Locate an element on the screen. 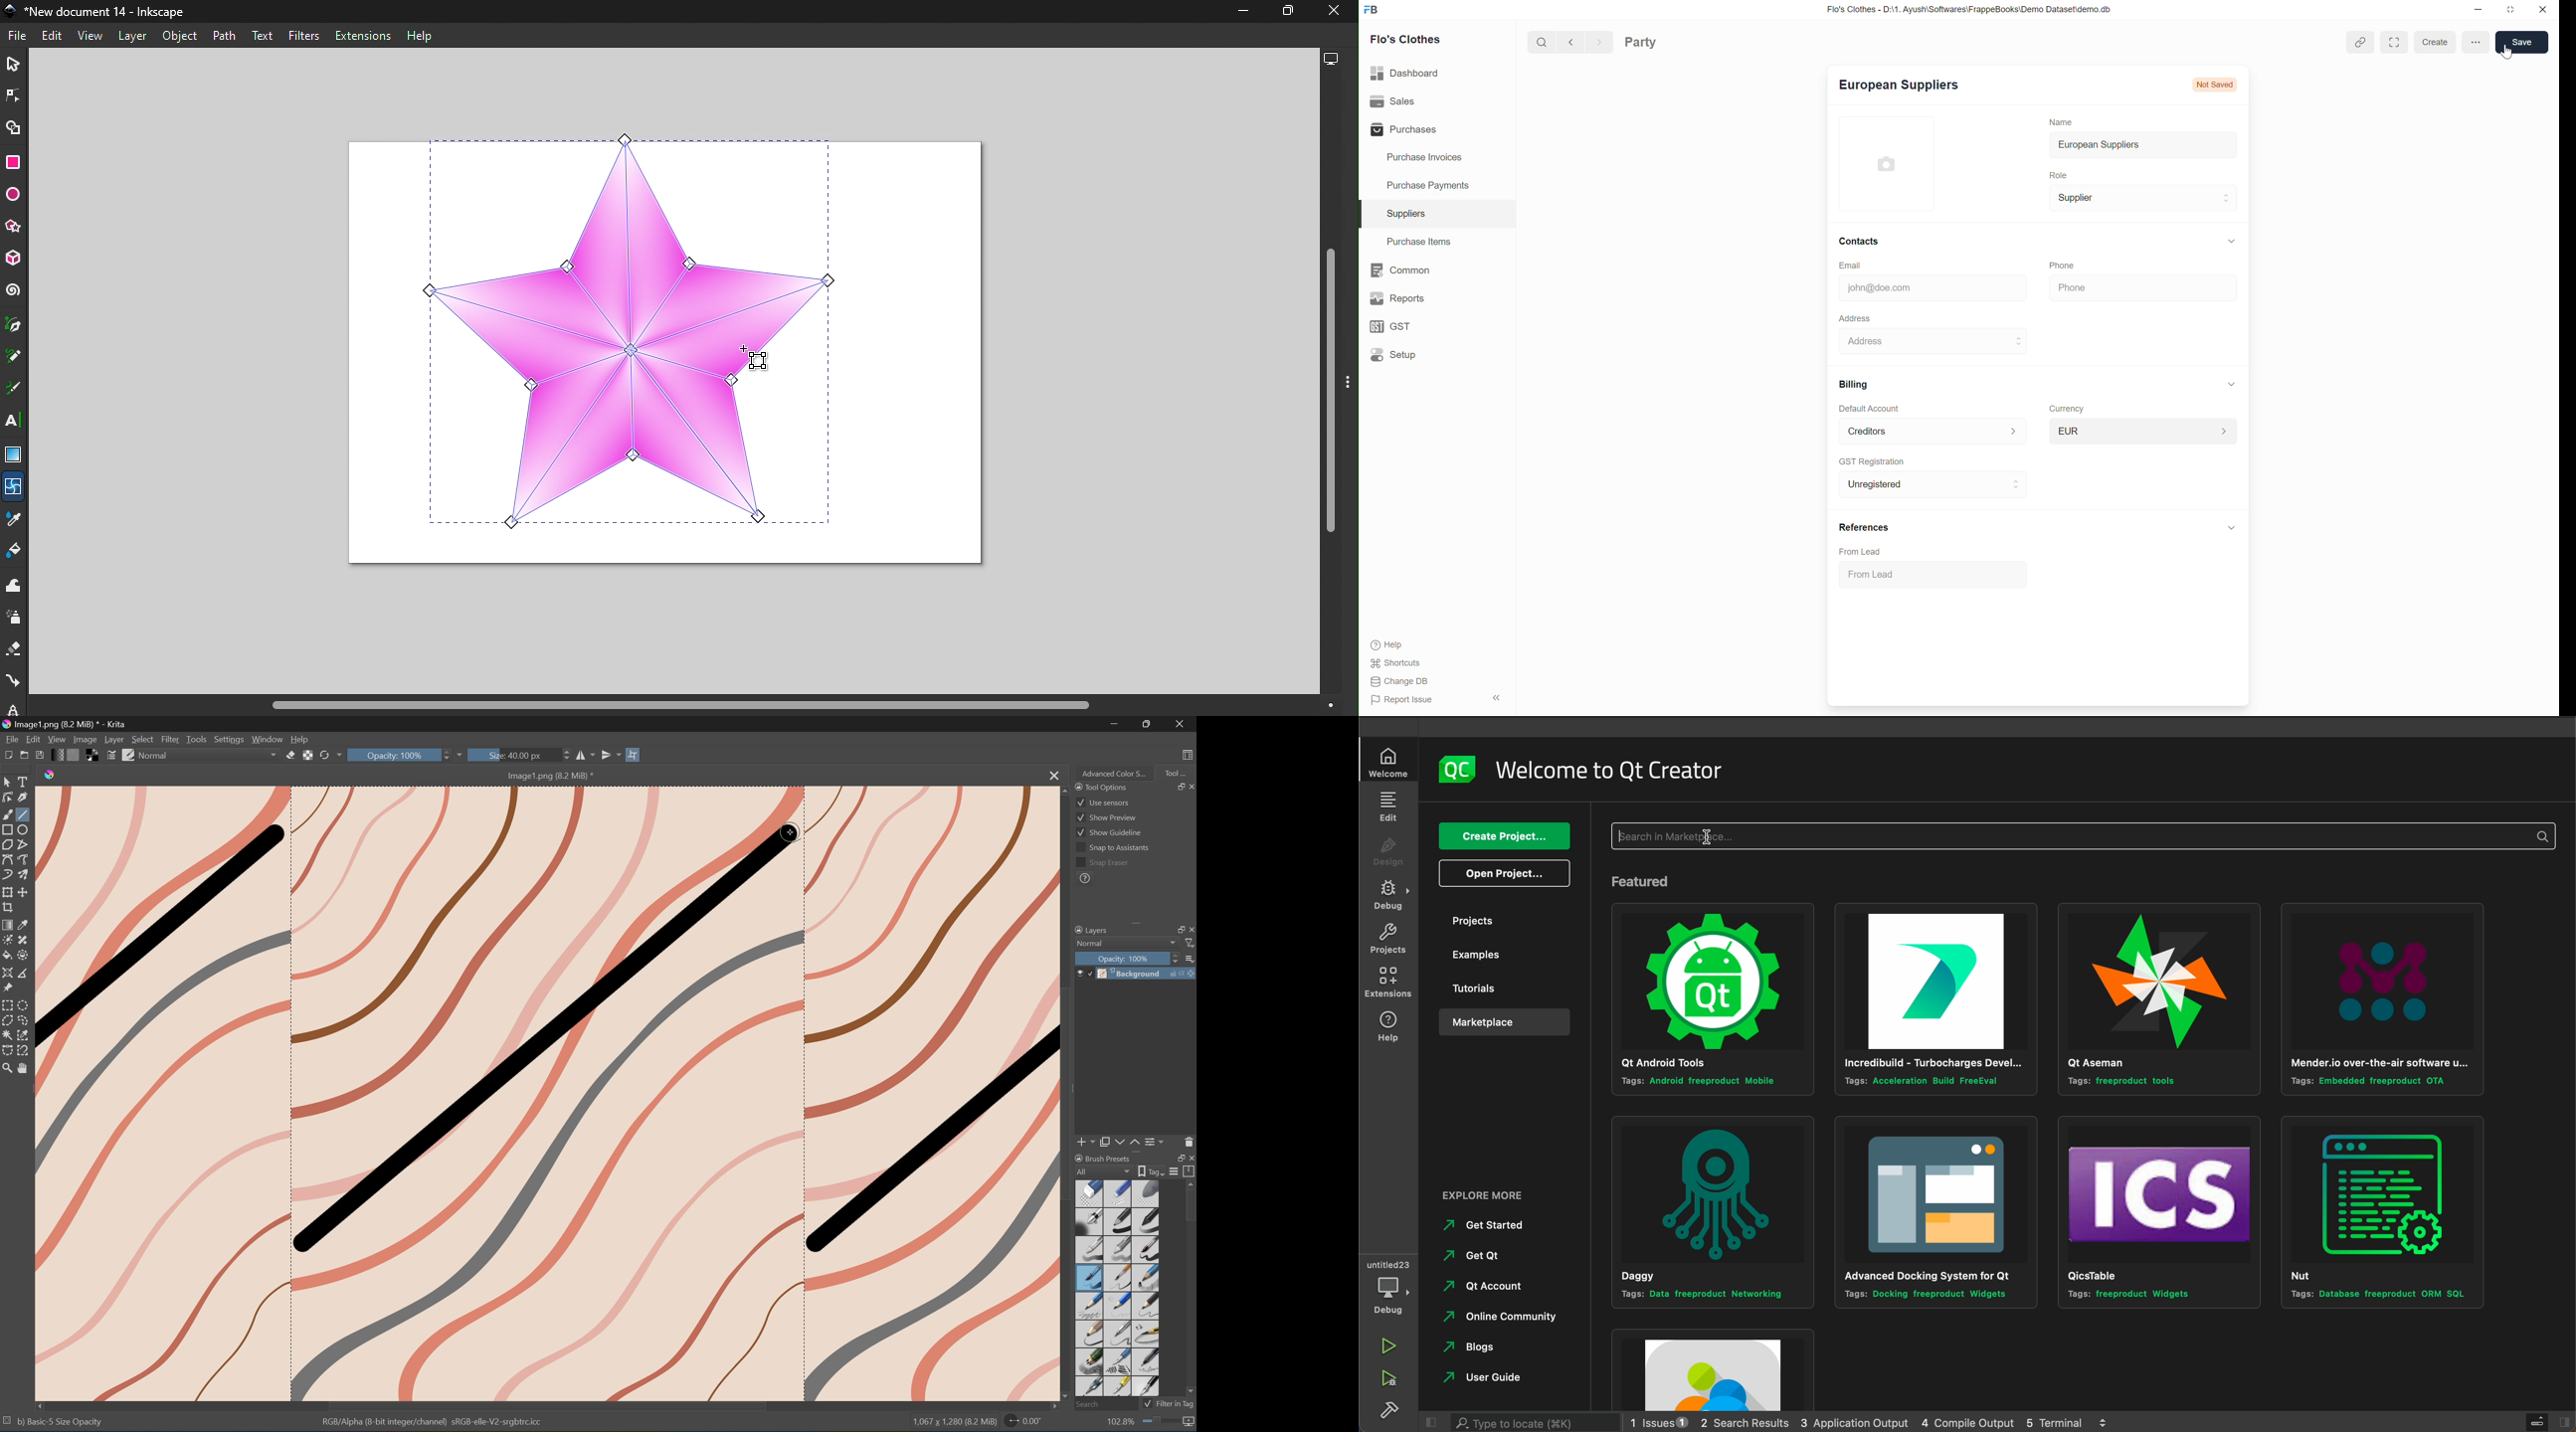 Image resolution: width=2576 pixels, height=1456 pixels. From Lead is located at coordinates (1877, 573).